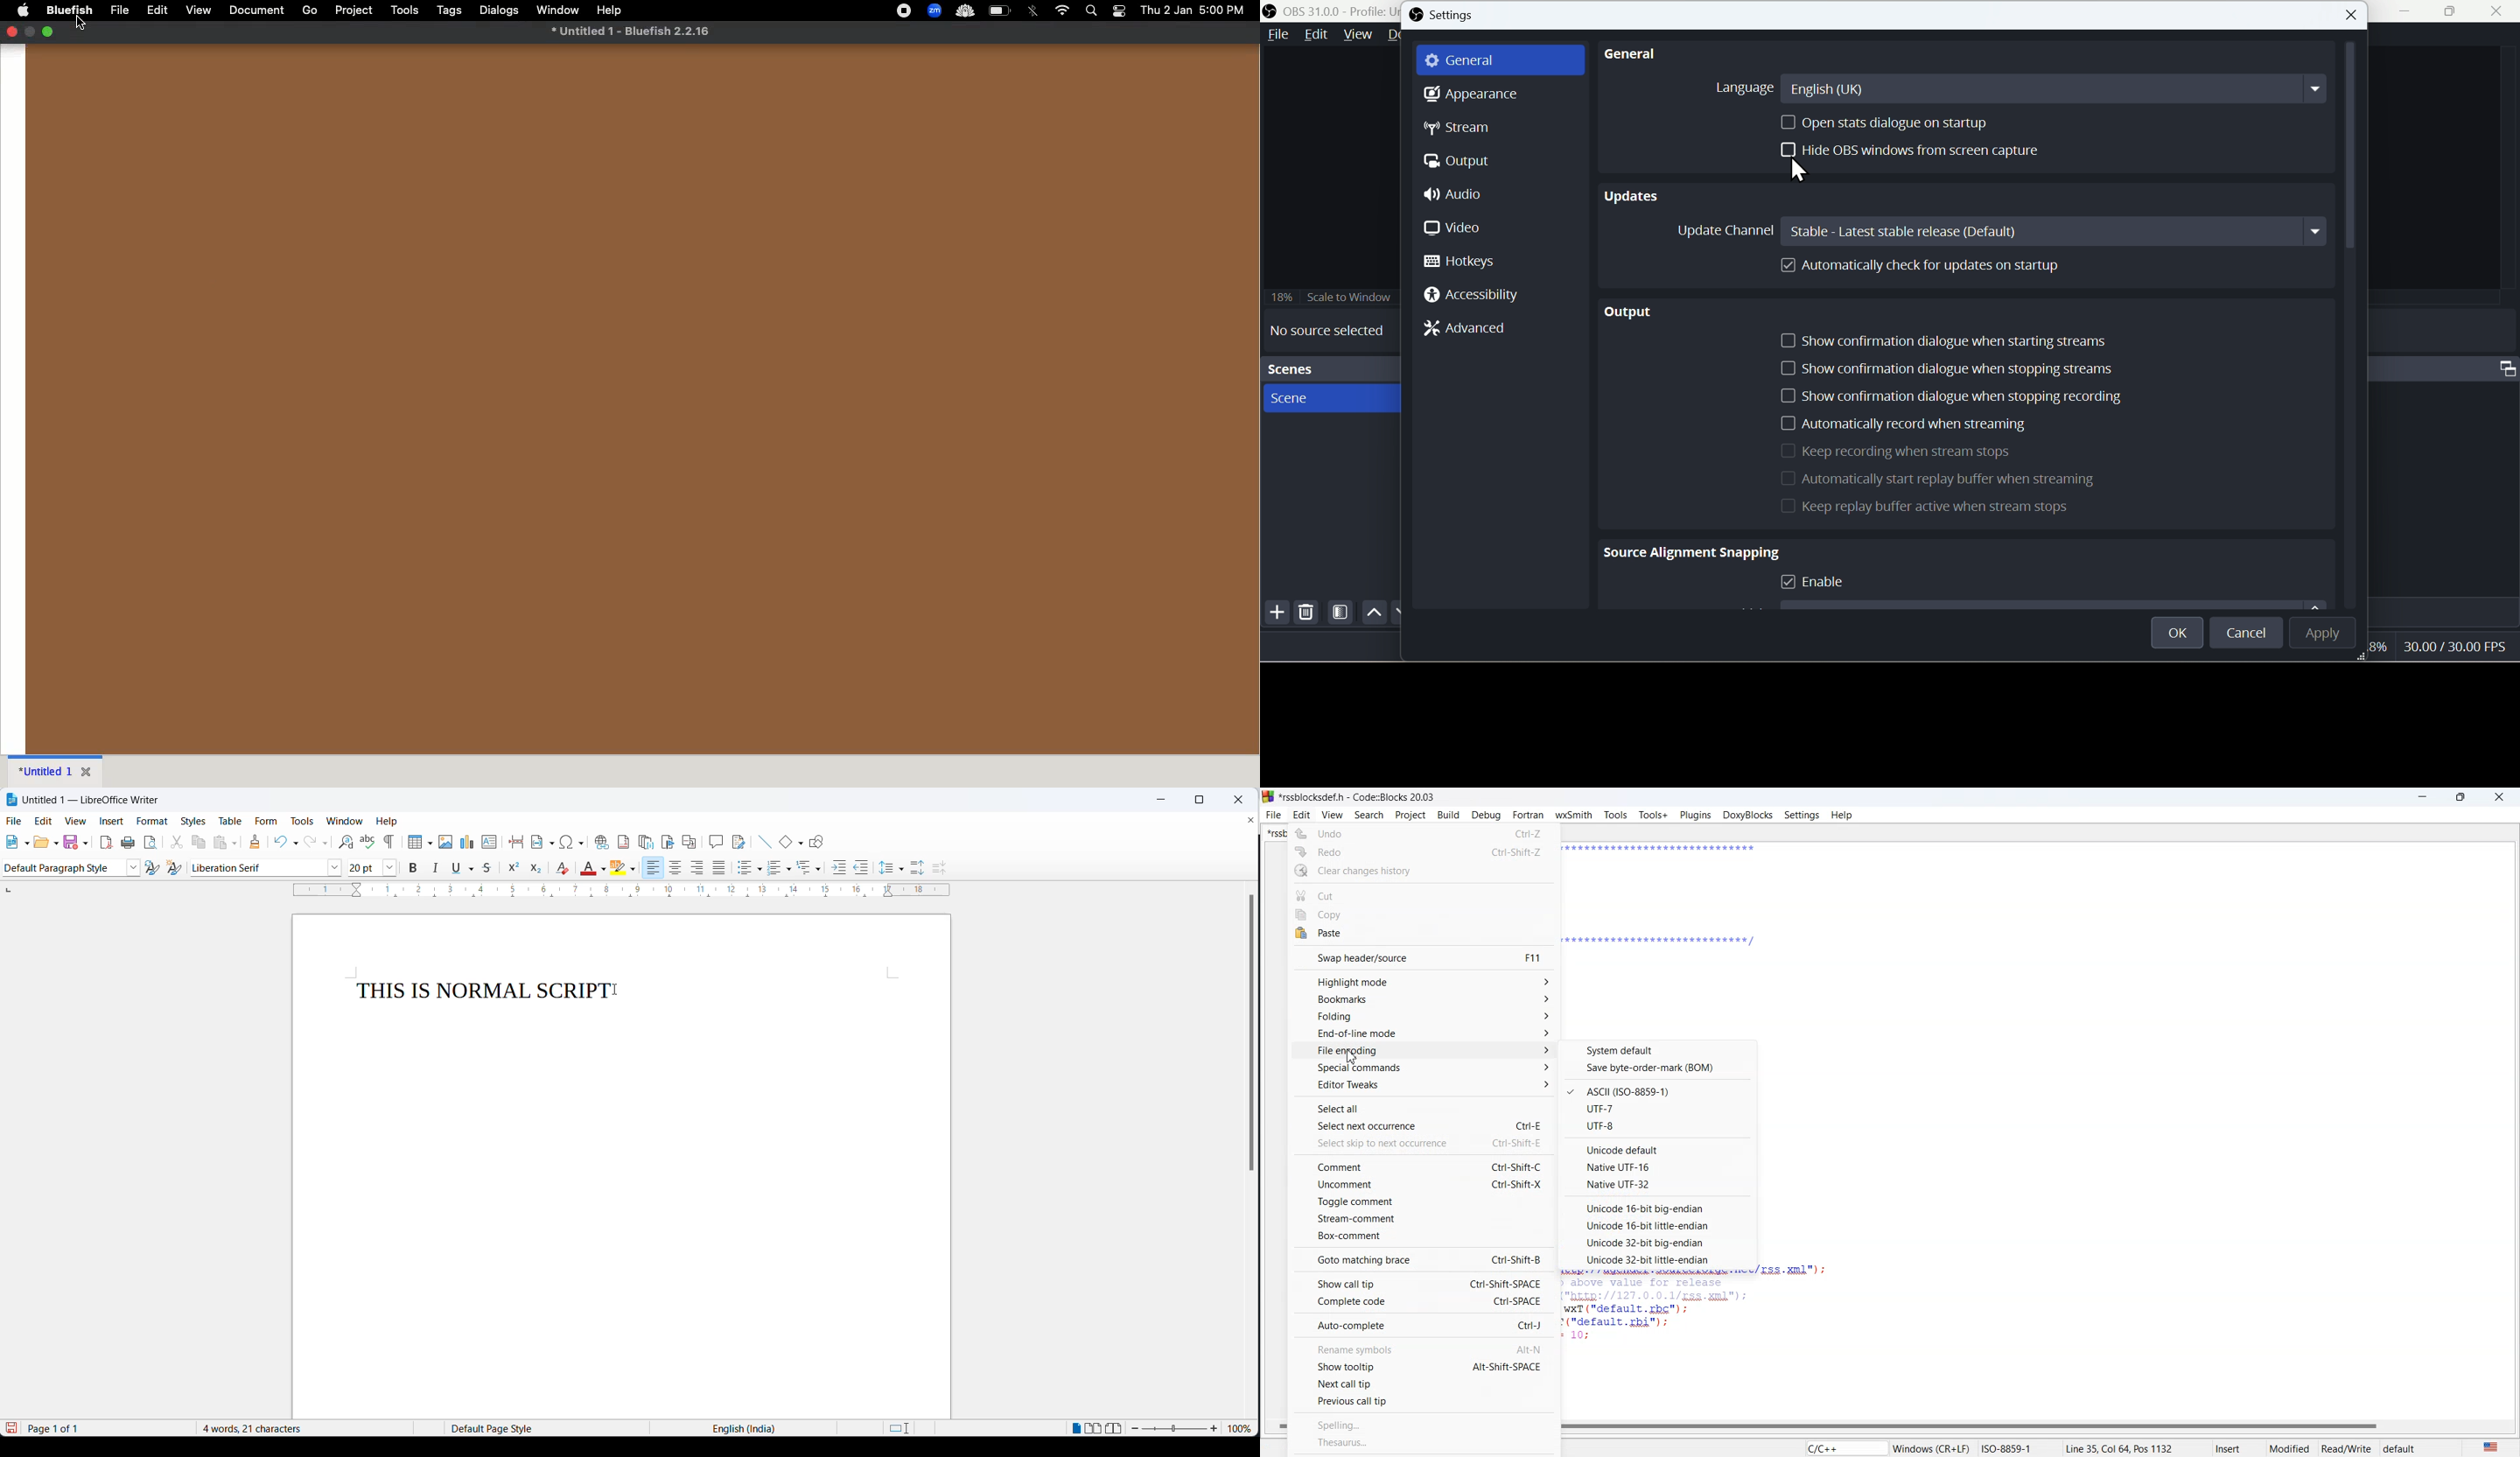 This screenshot has width=2520, height=1484. What do you see at coordinates (862, 868) in the screenshot?
I see `decrease indent` at bounding box center [862, 868].